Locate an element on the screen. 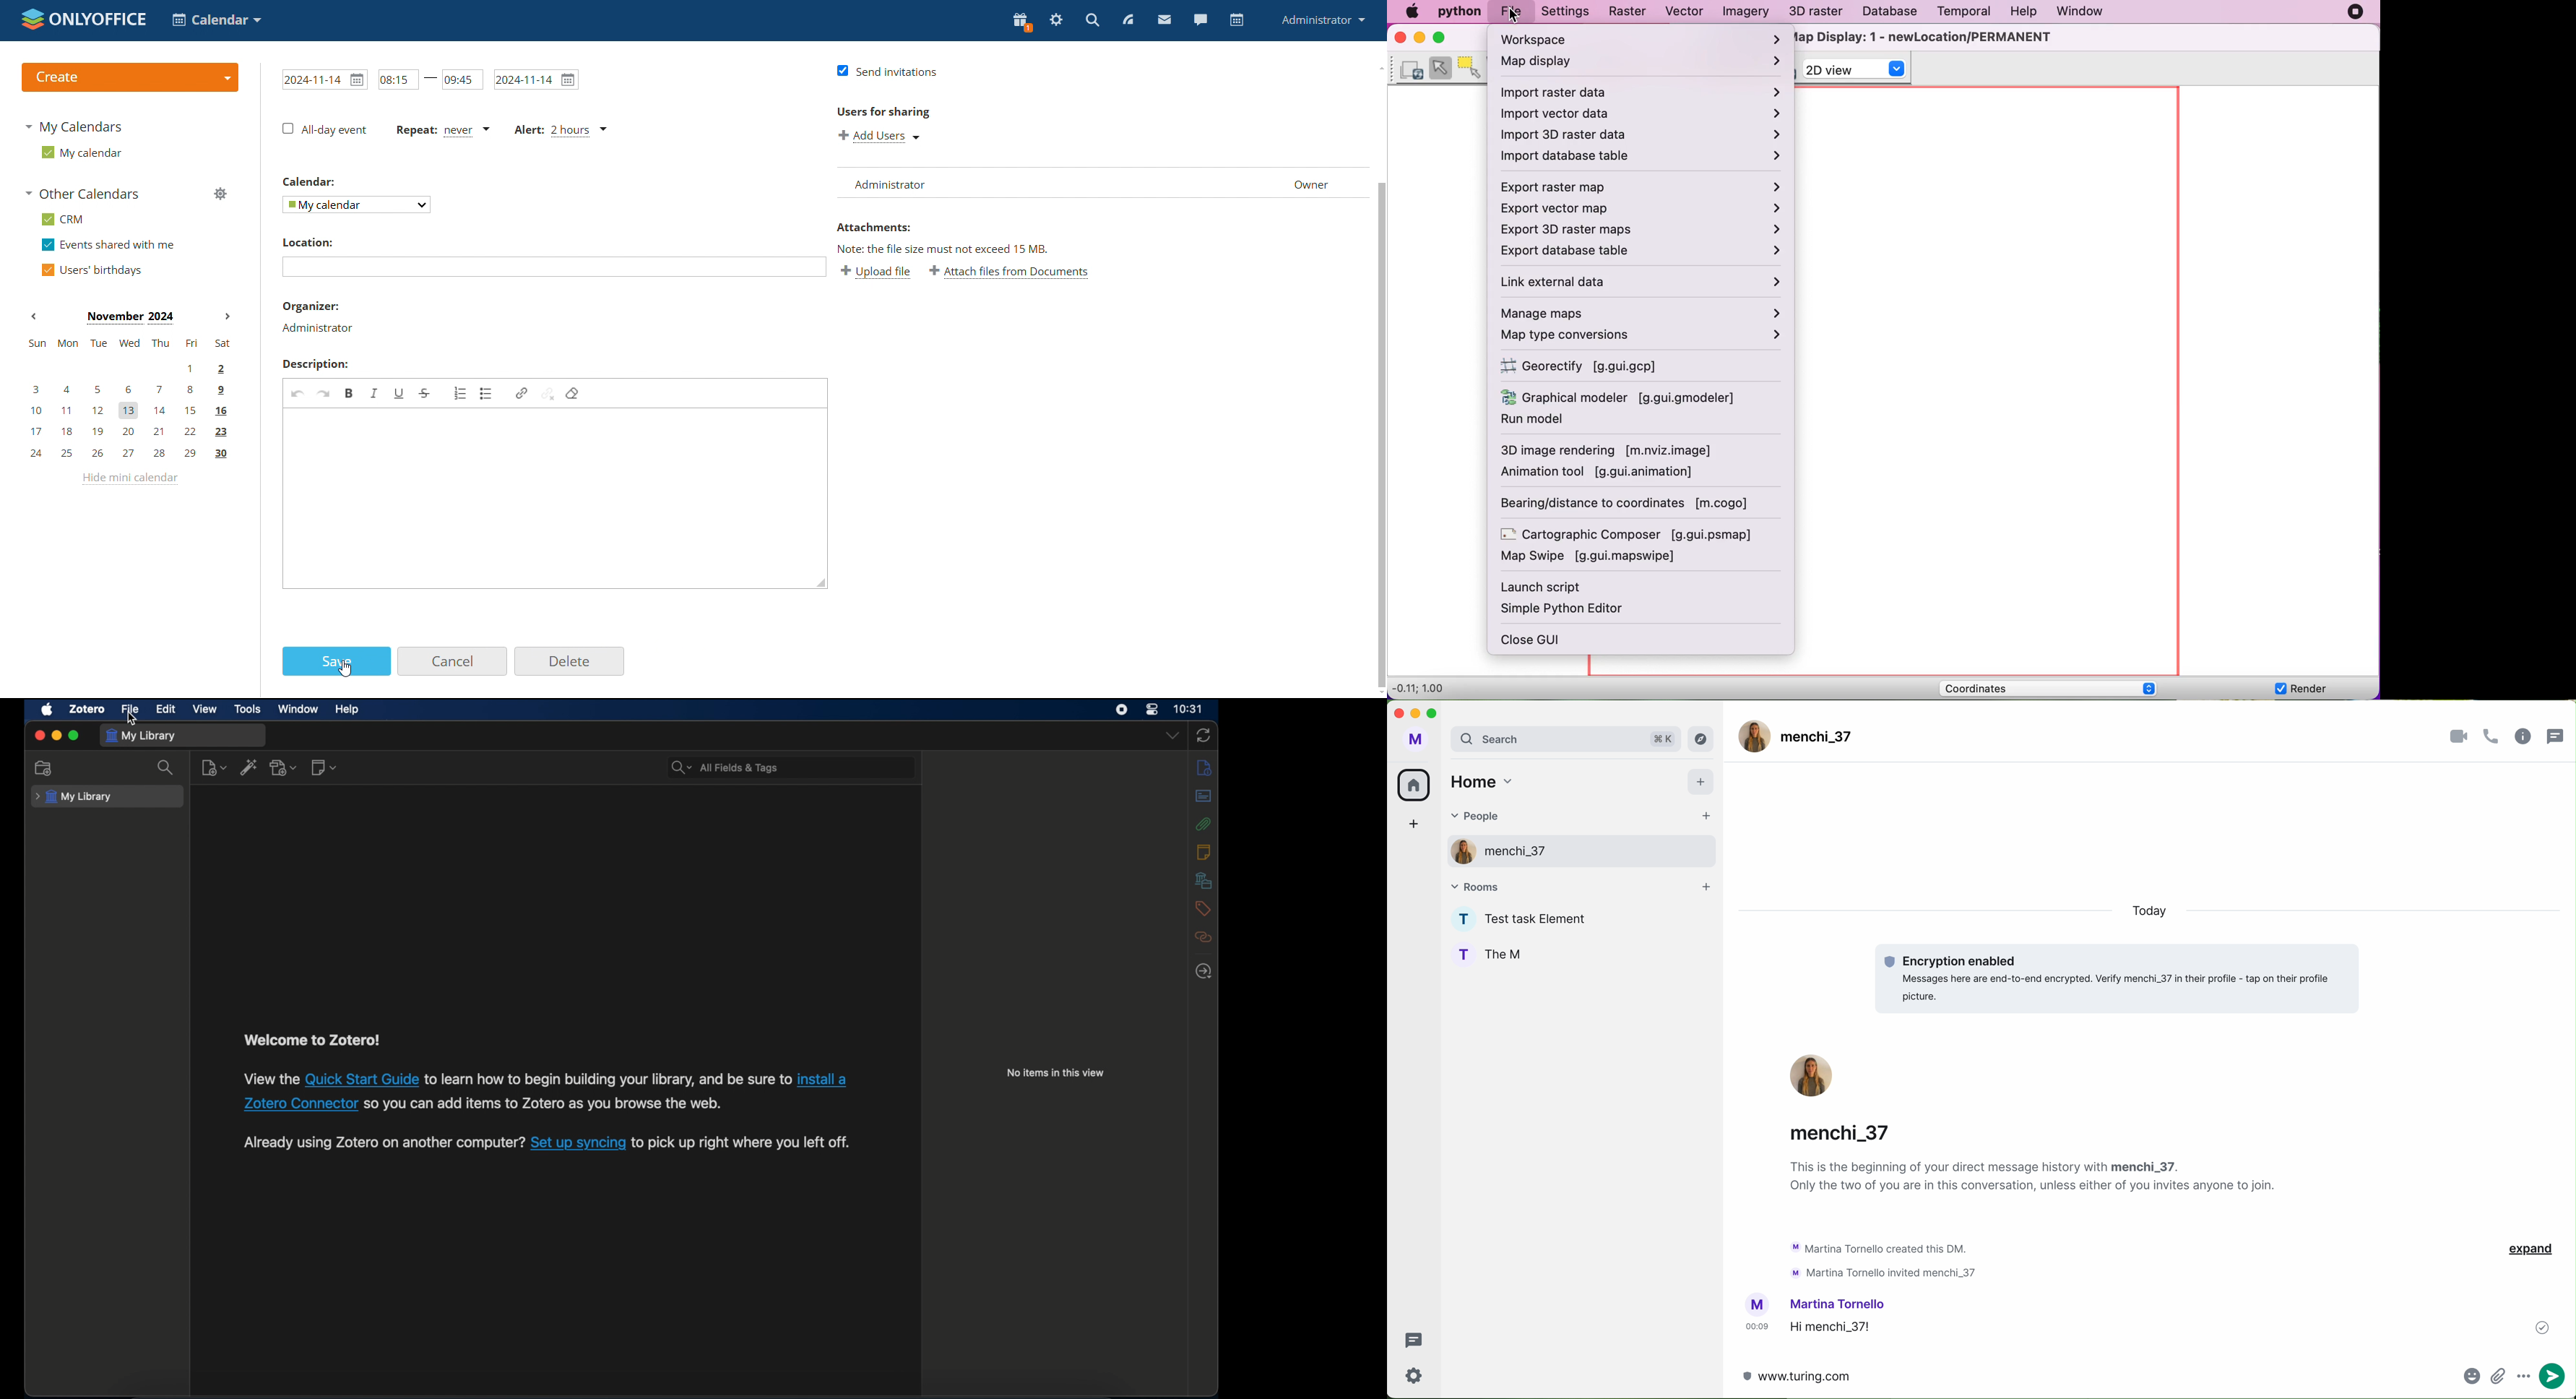 This screenshot has height=1400, width=2576. info is located at coordinates (1205, 767).